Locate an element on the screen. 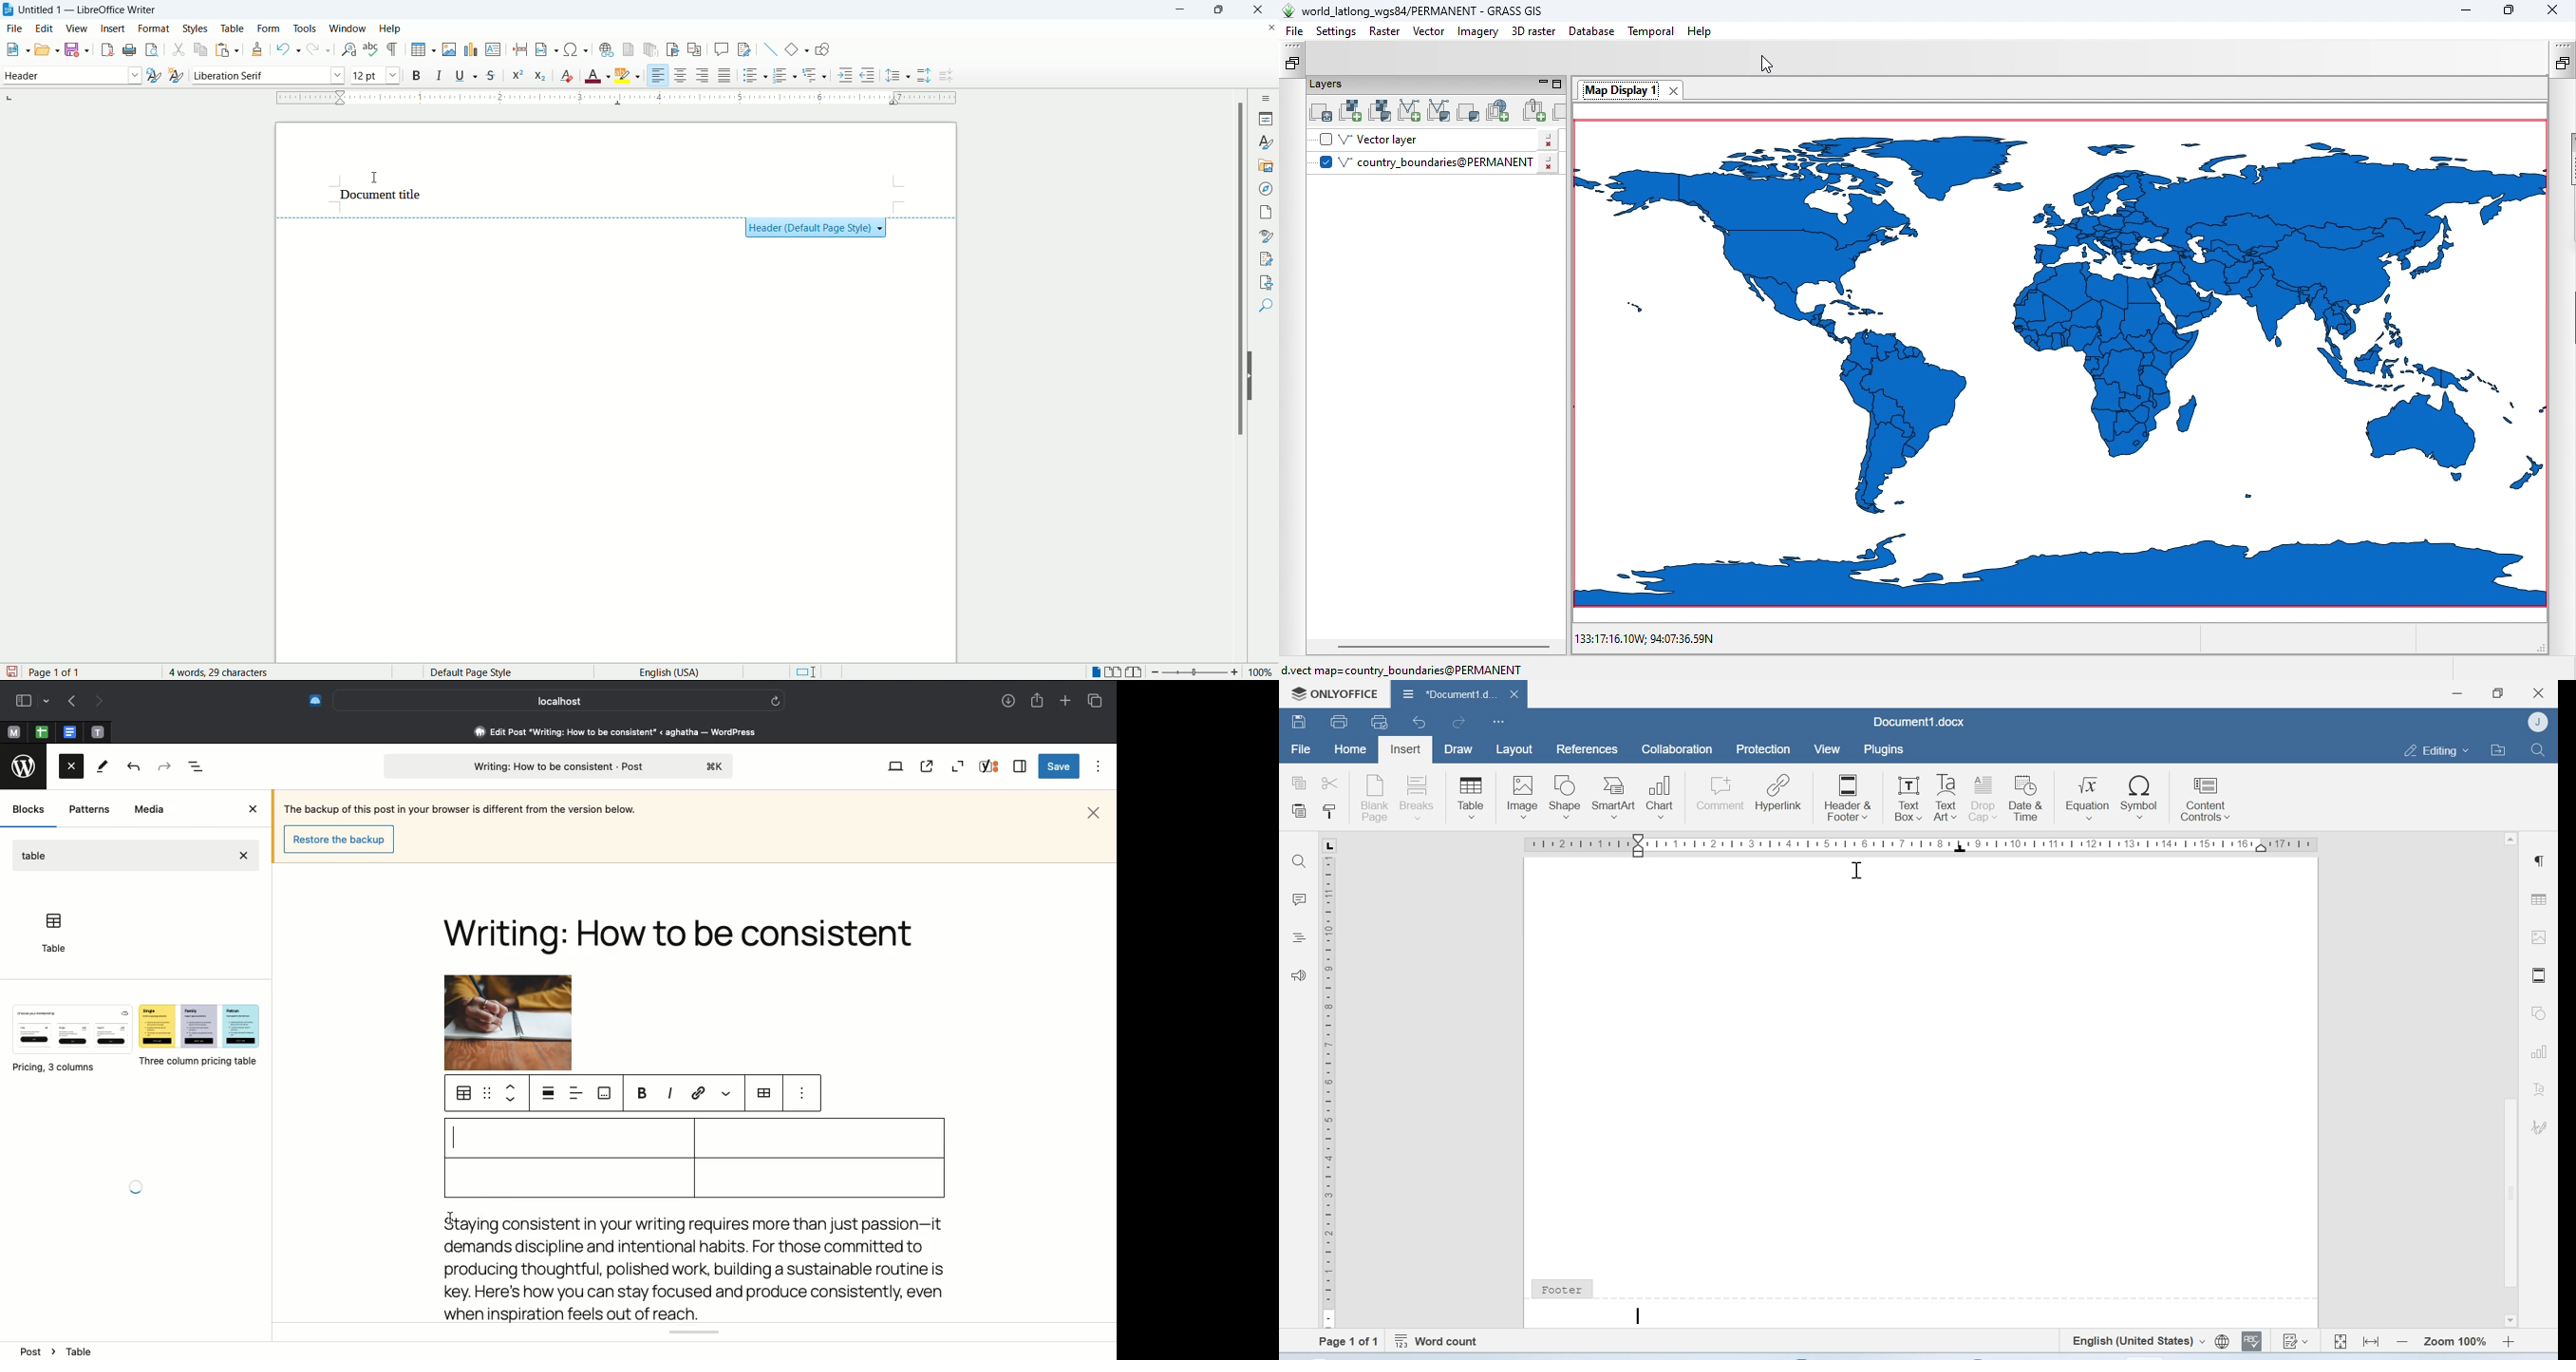 Image resolution: width=2576 pixels, height=1372 pixels. Image is located at coordinates (2541, 939).